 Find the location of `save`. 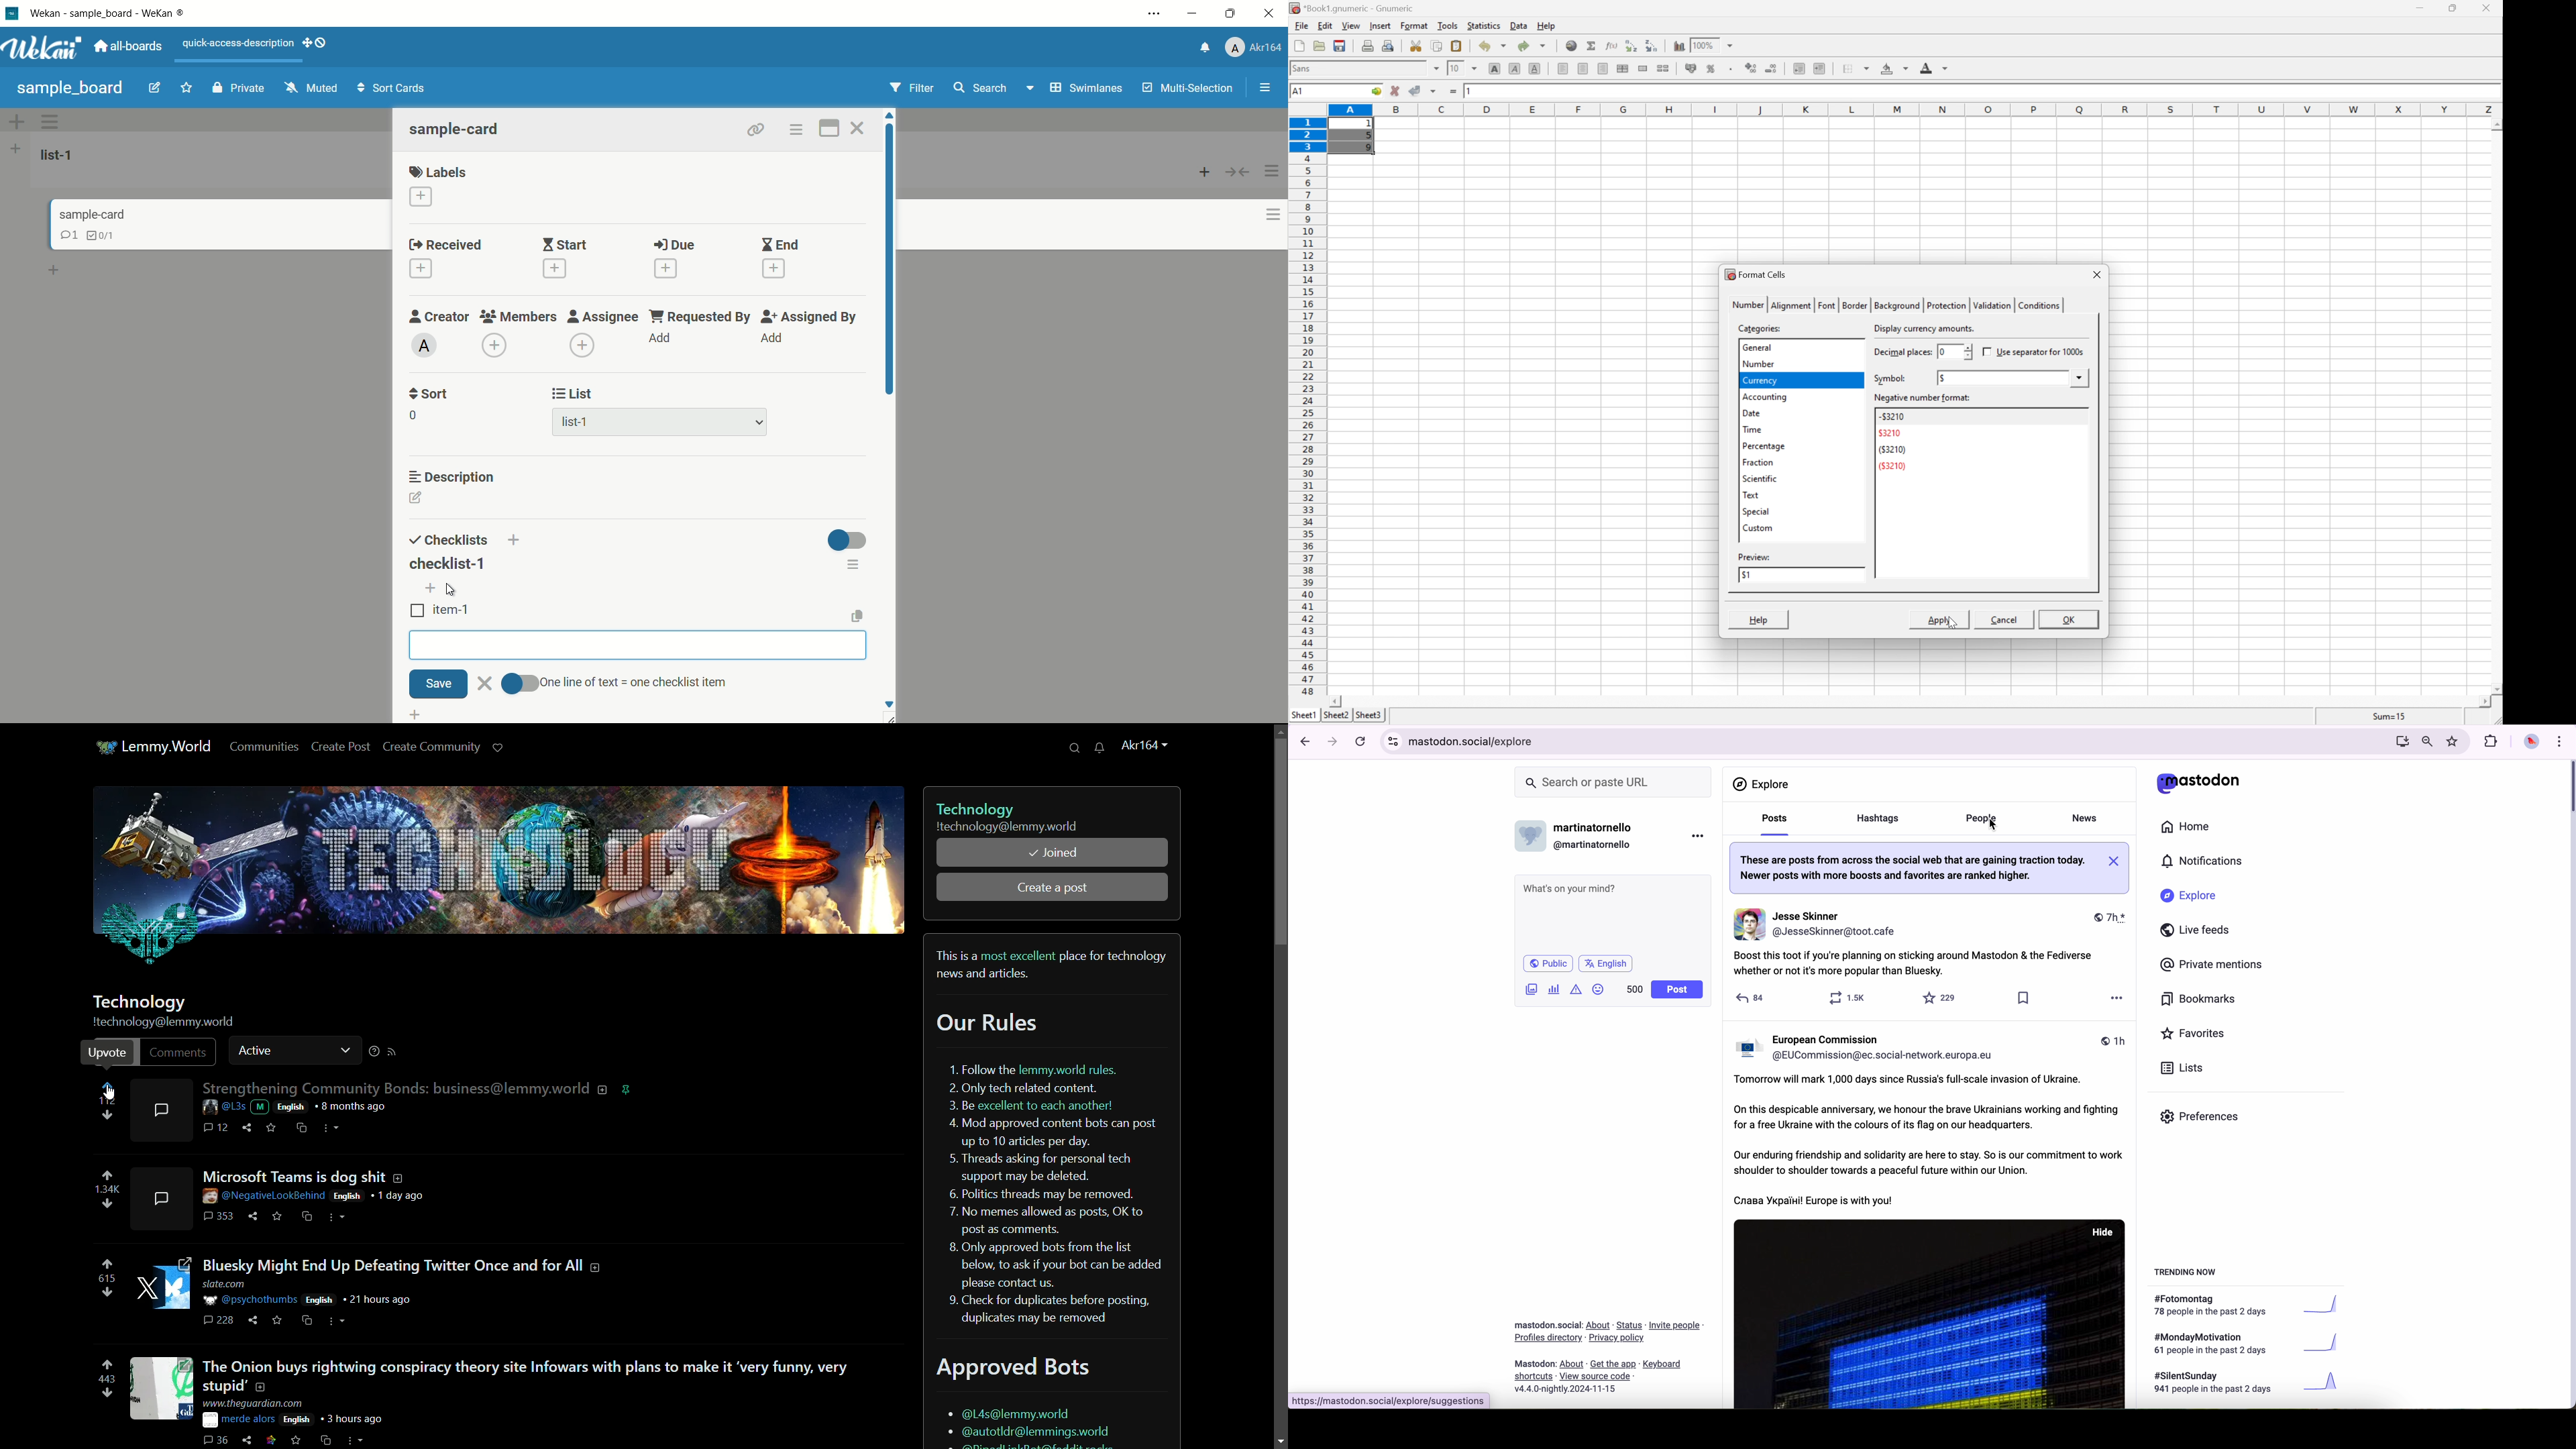

save is located at coordinates (273, 1127).